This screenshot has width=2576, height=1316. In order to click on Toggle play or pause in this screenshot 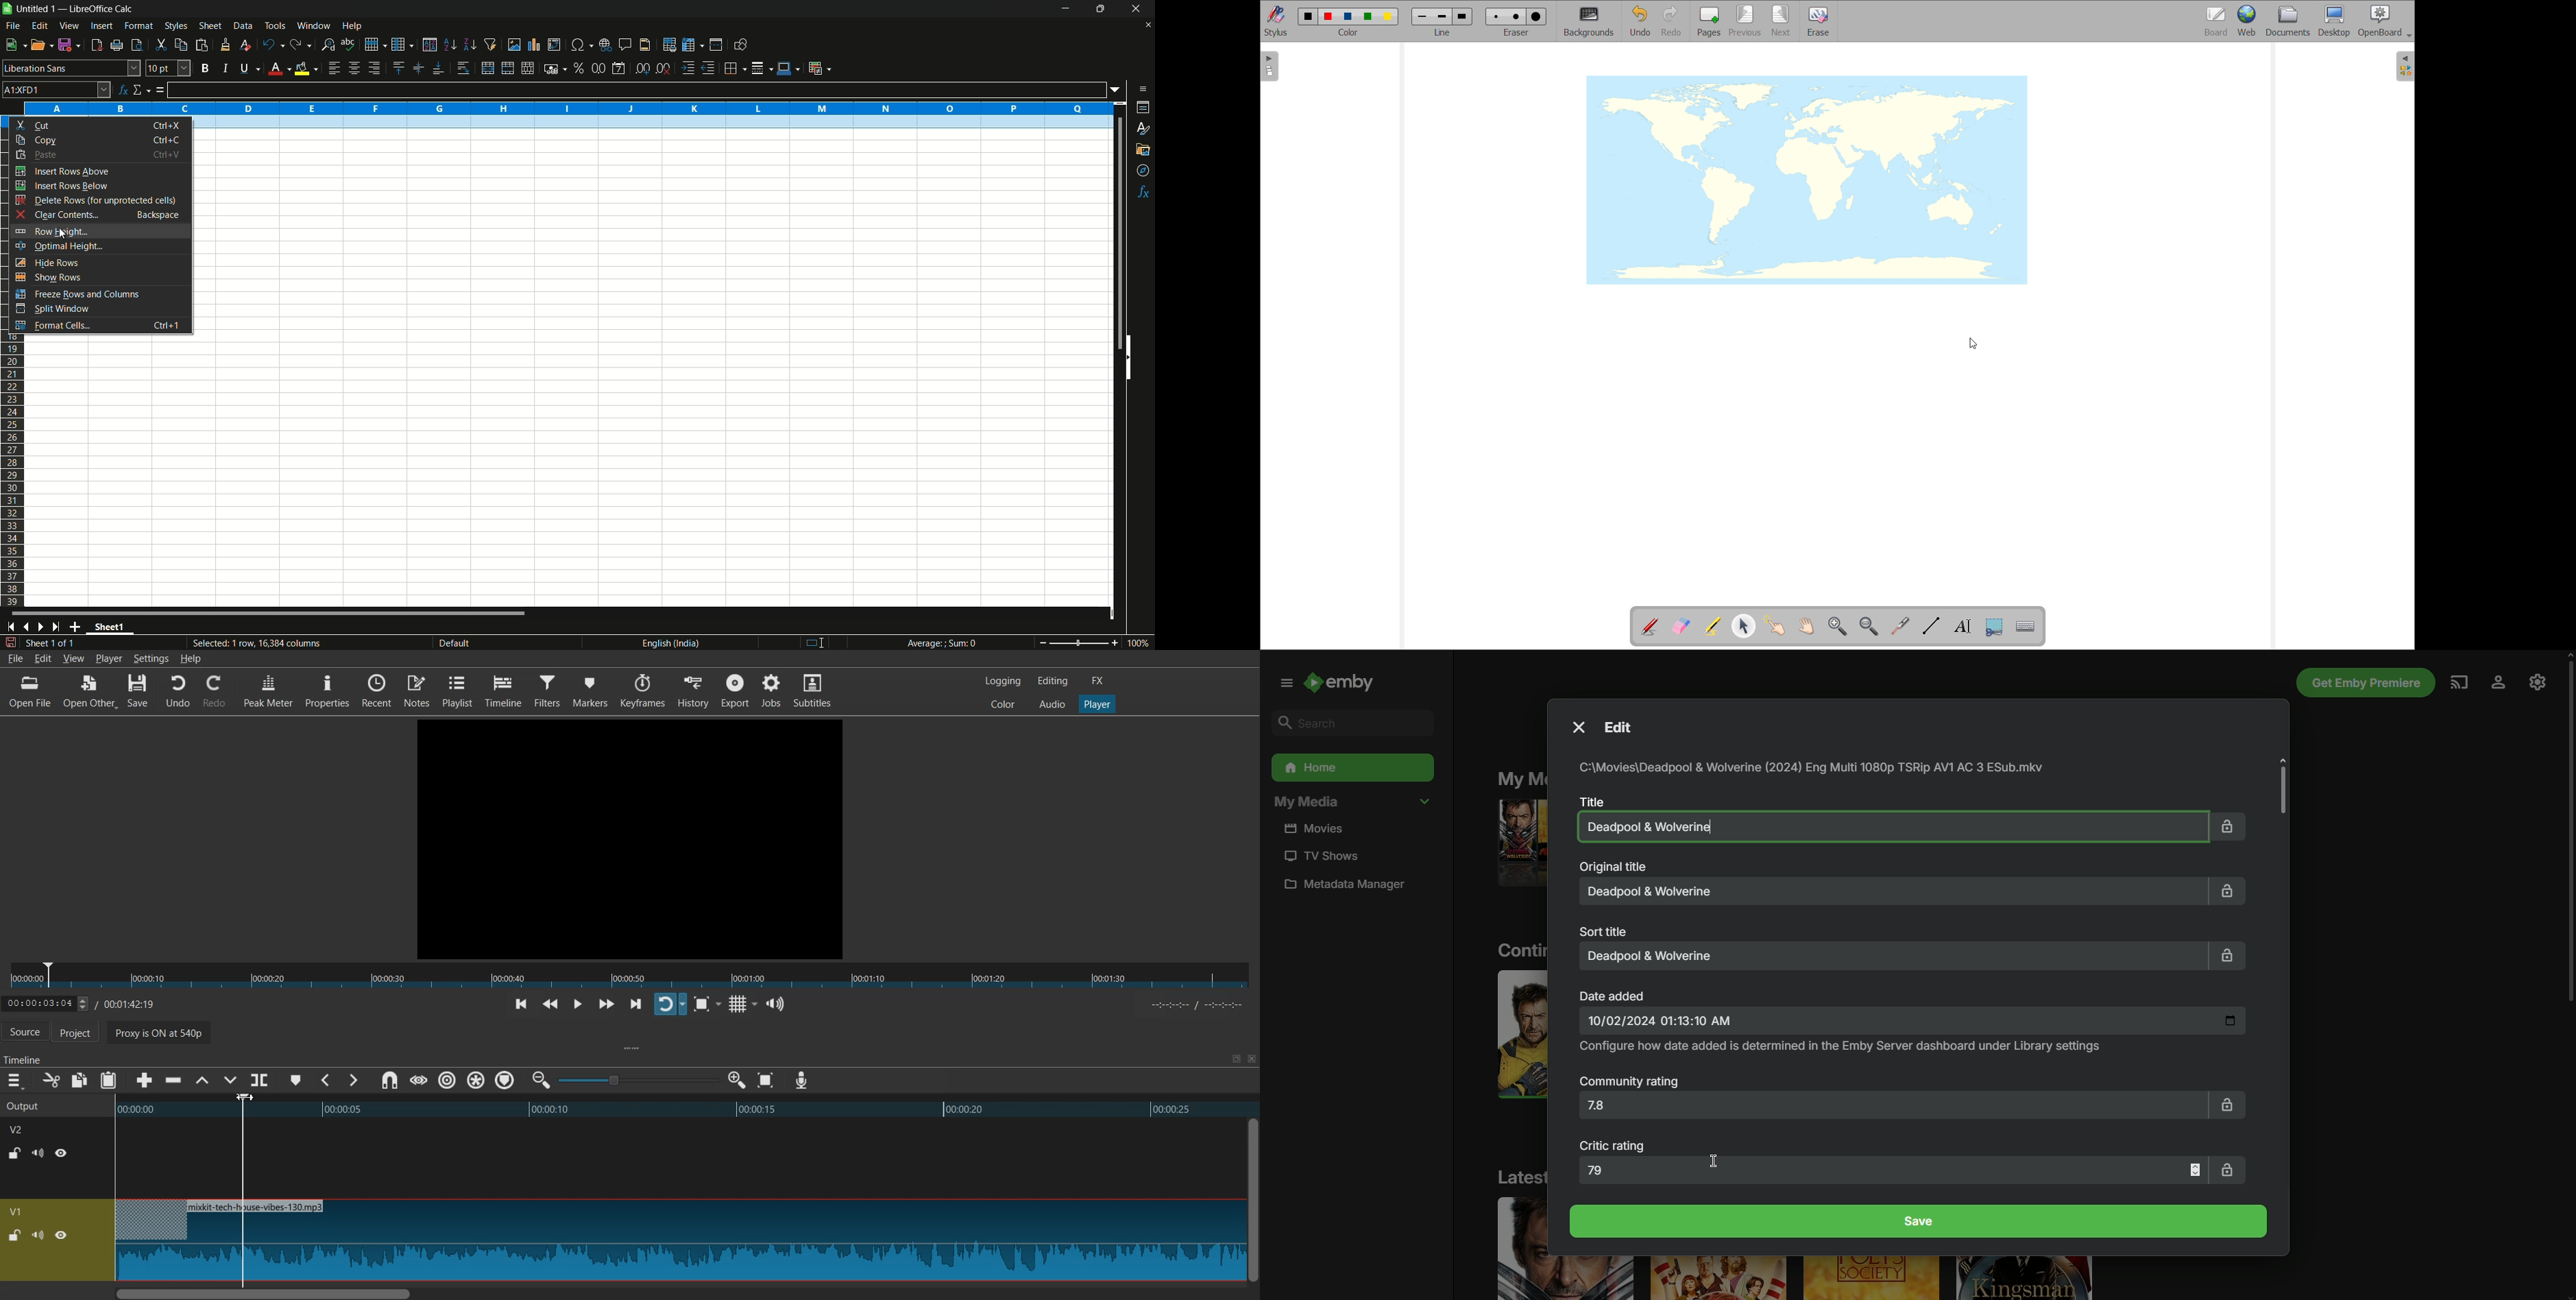, I will do `click(577, 1005)`.